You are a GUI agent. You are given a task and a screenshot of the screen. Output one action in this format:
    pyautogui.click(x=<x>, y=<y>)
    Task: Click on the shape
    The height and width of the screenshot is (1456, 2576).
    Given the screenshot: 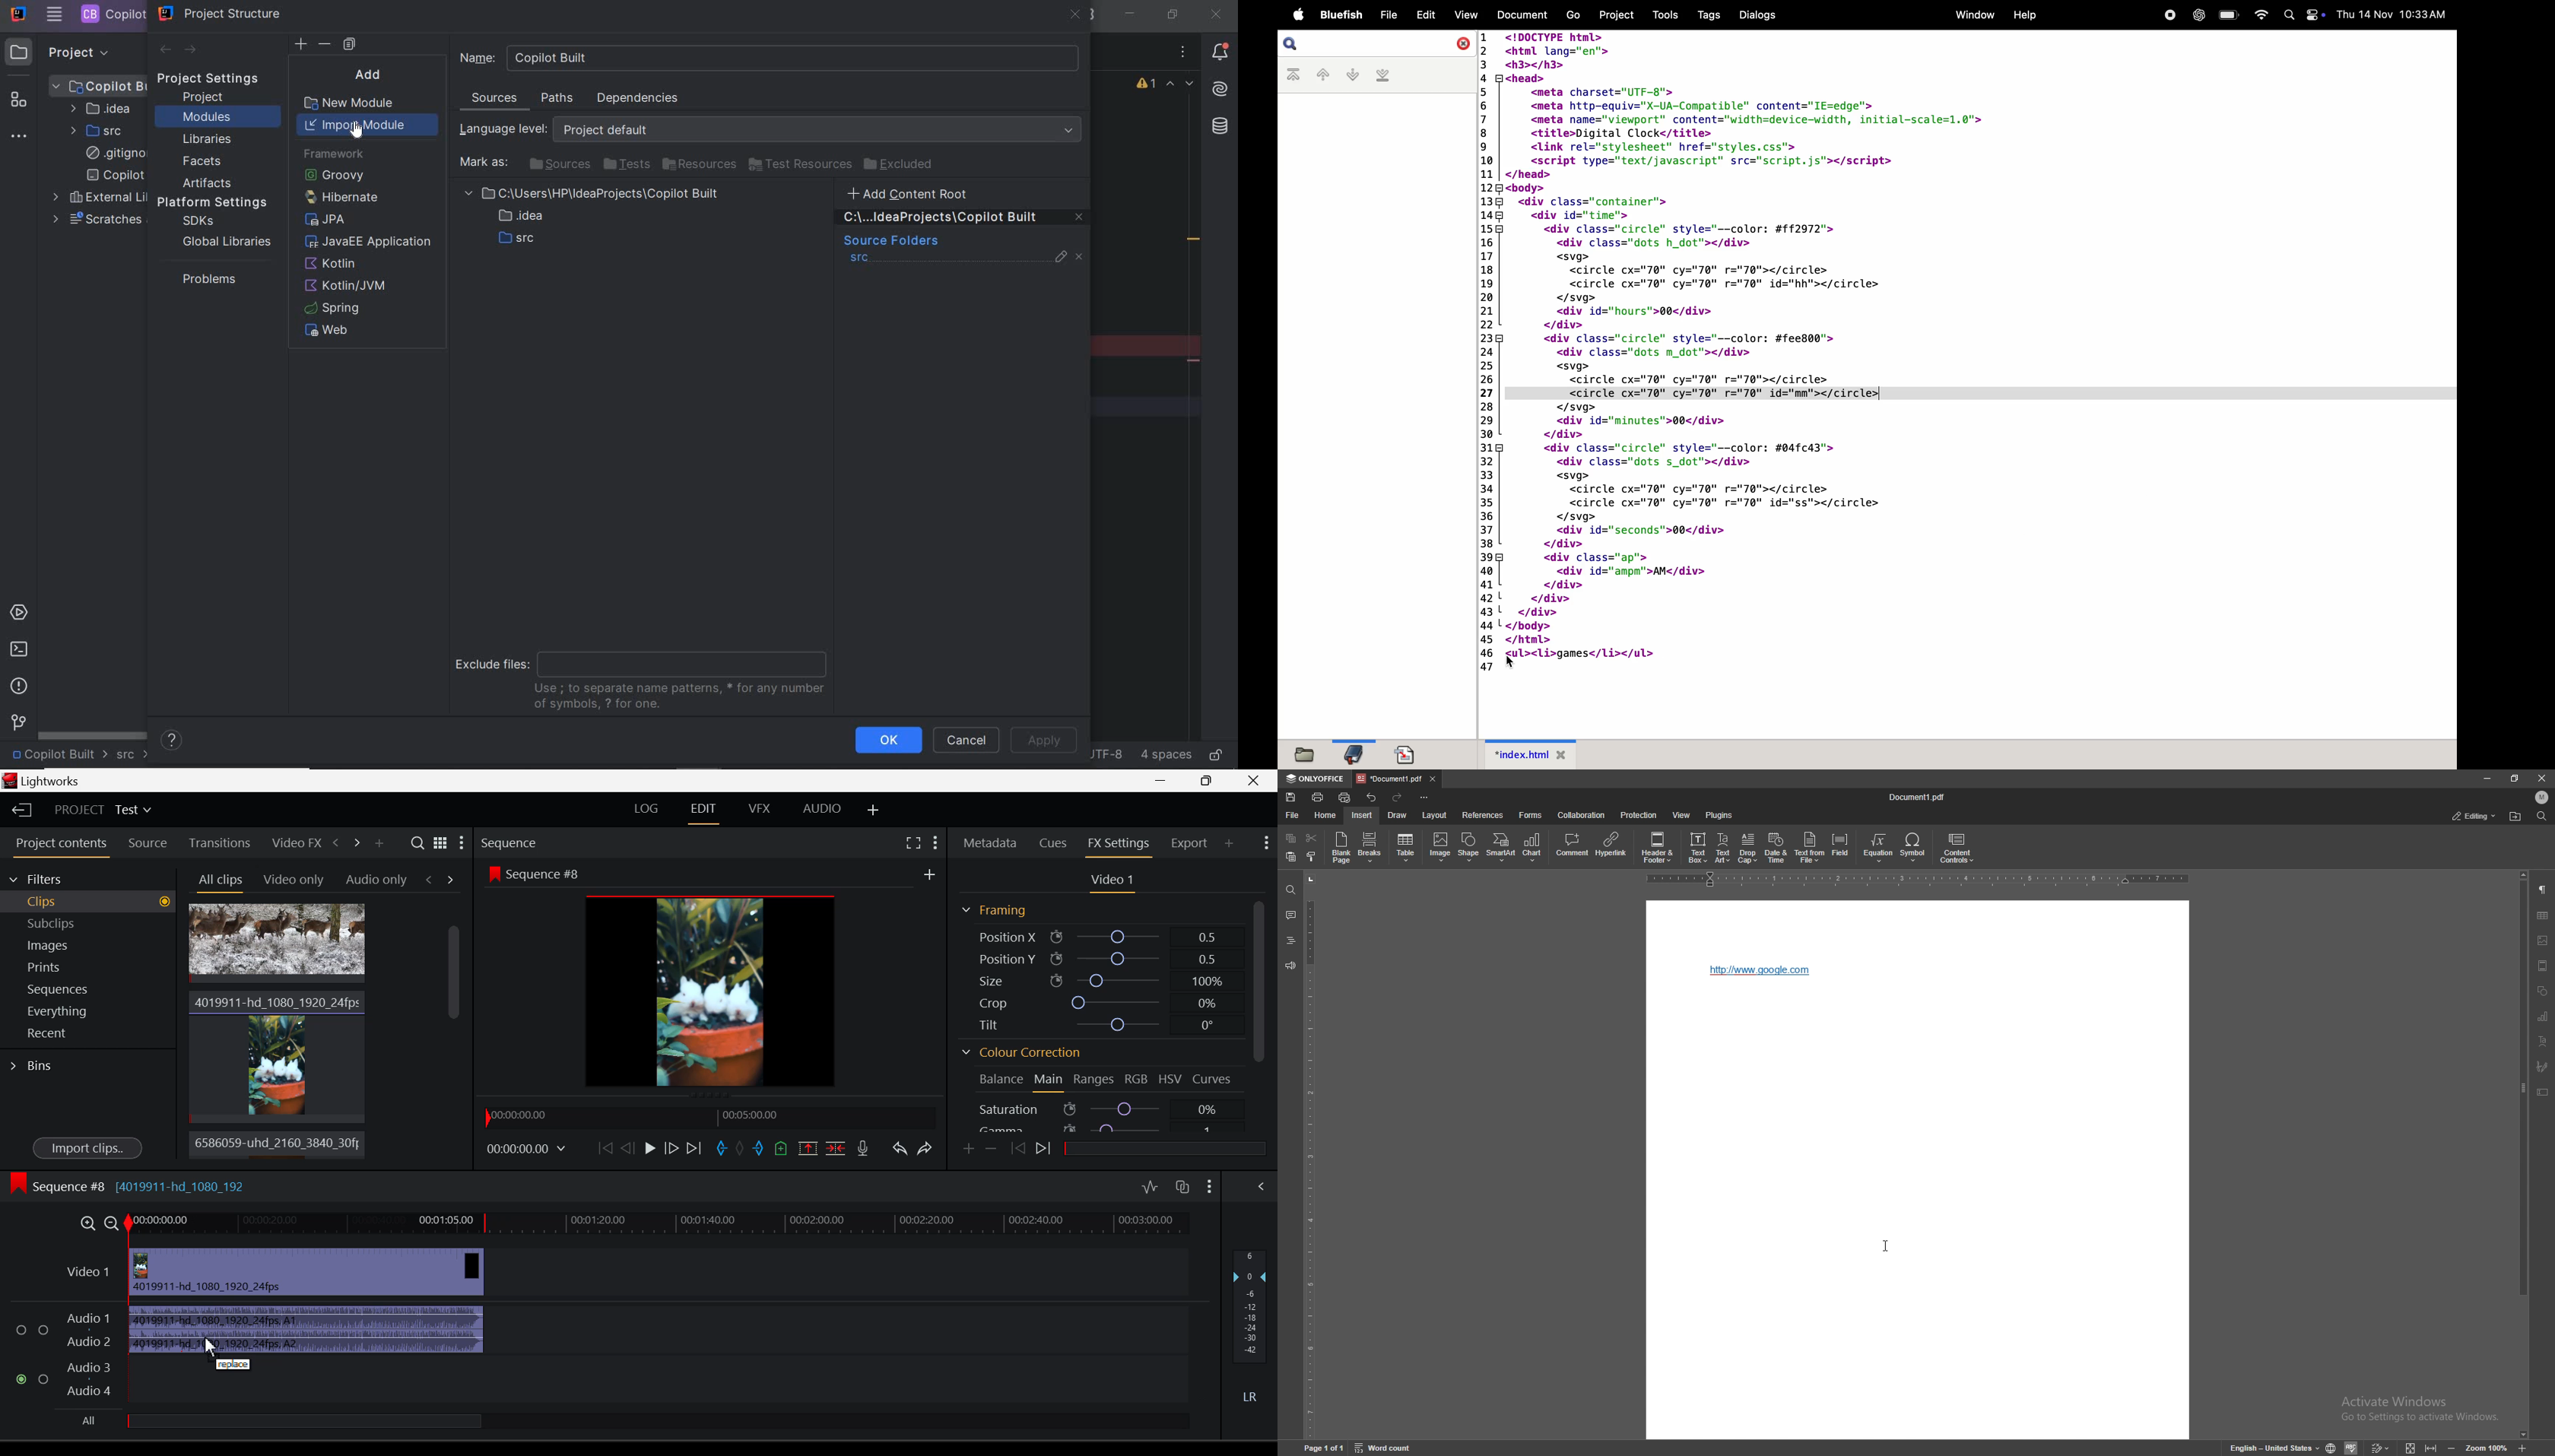 What is the action you would take?
    pyautogui.click(x=1470, y=846)
    